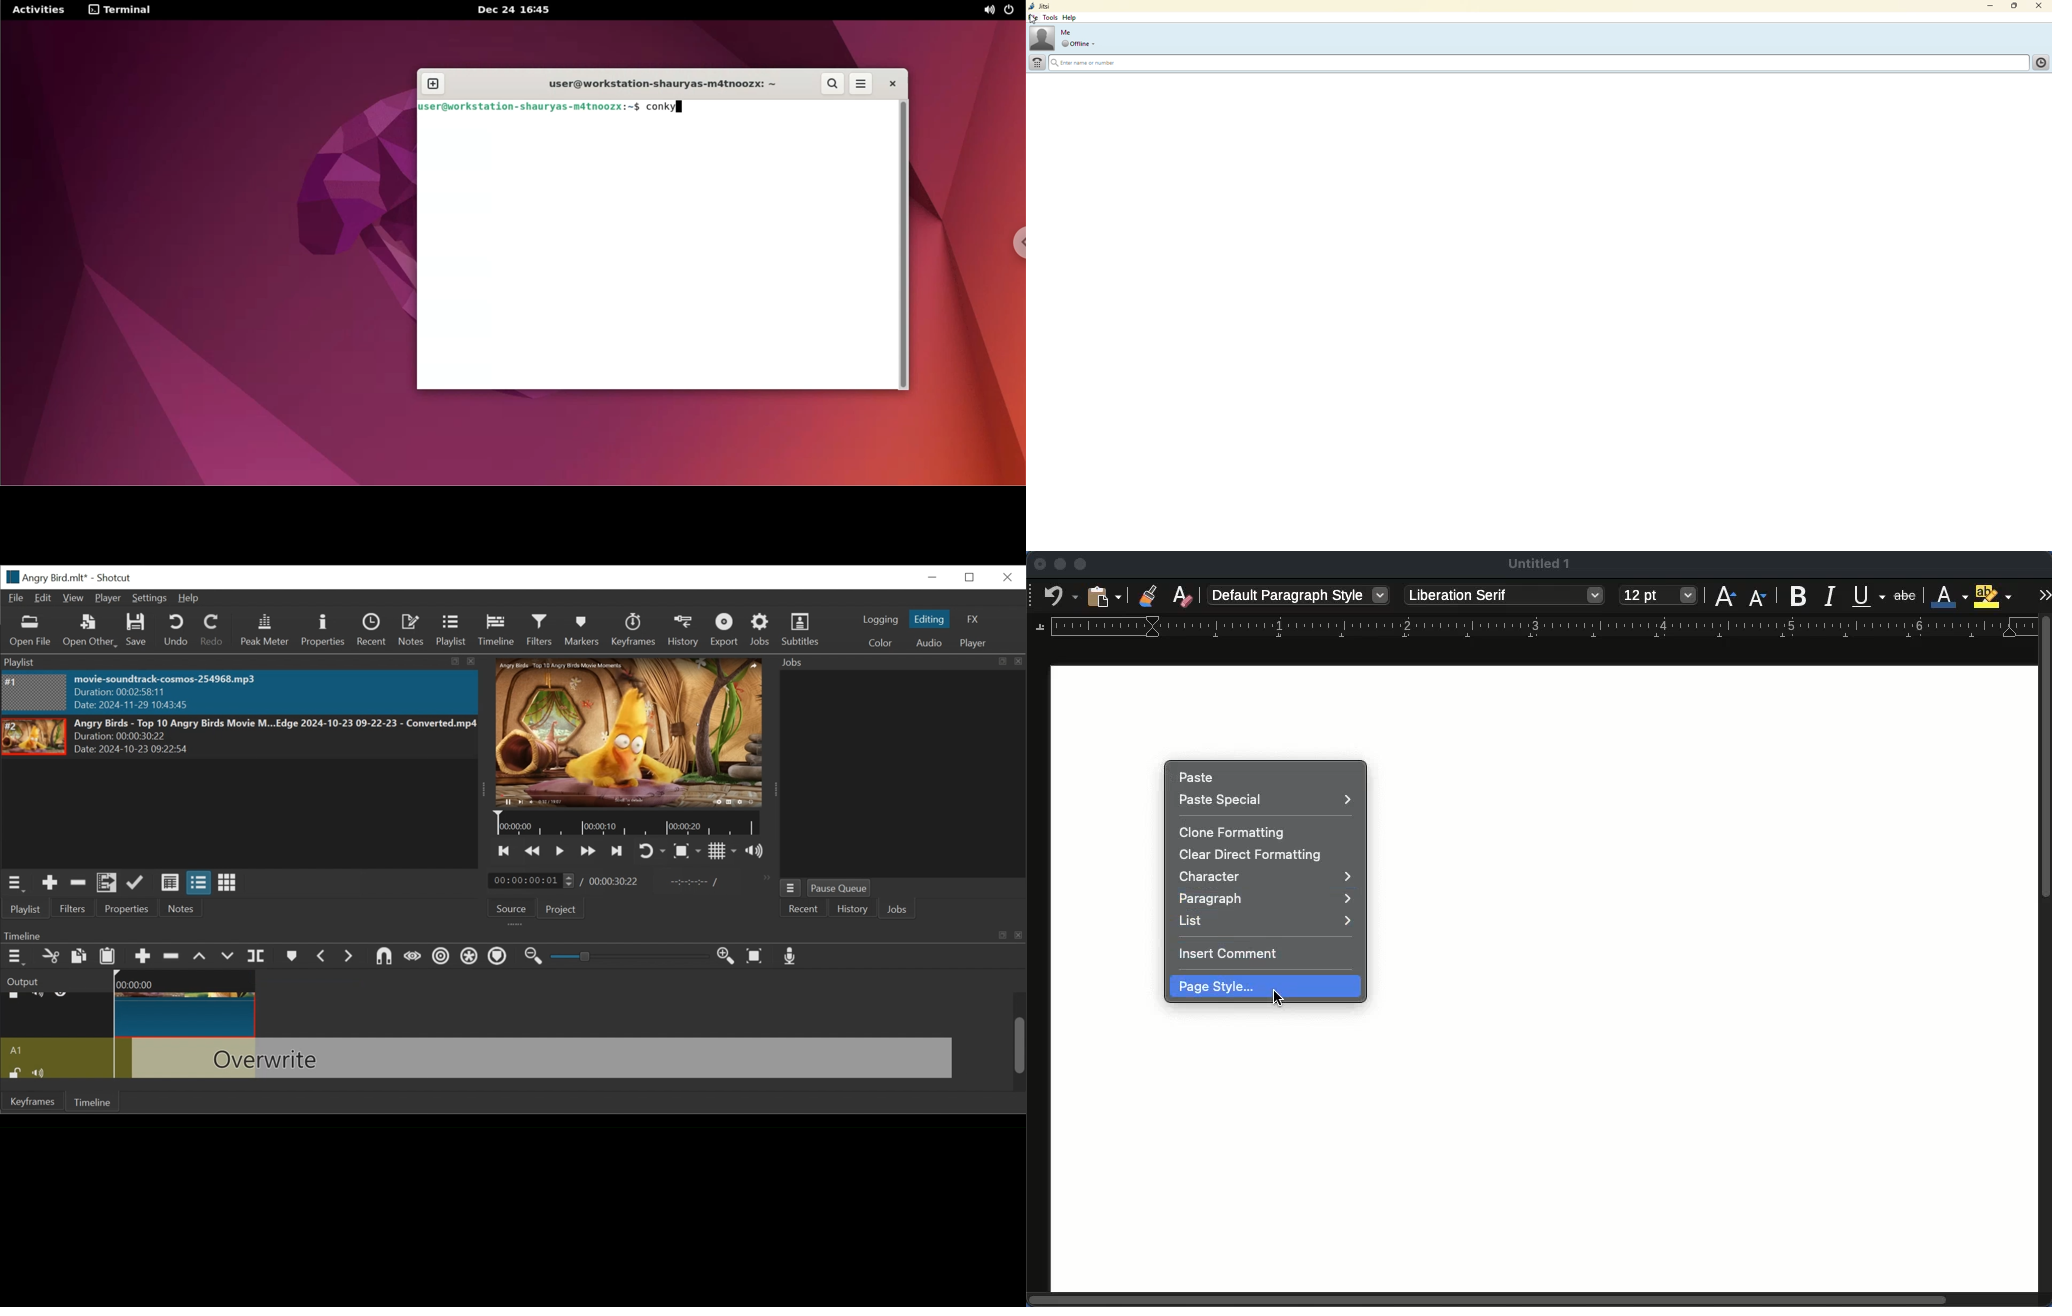 This screenshot has width=2072, height=1316. What do you see at coordinates (142, 957) in the screenshot?
I see `Append` at bounding box center [142, 957].